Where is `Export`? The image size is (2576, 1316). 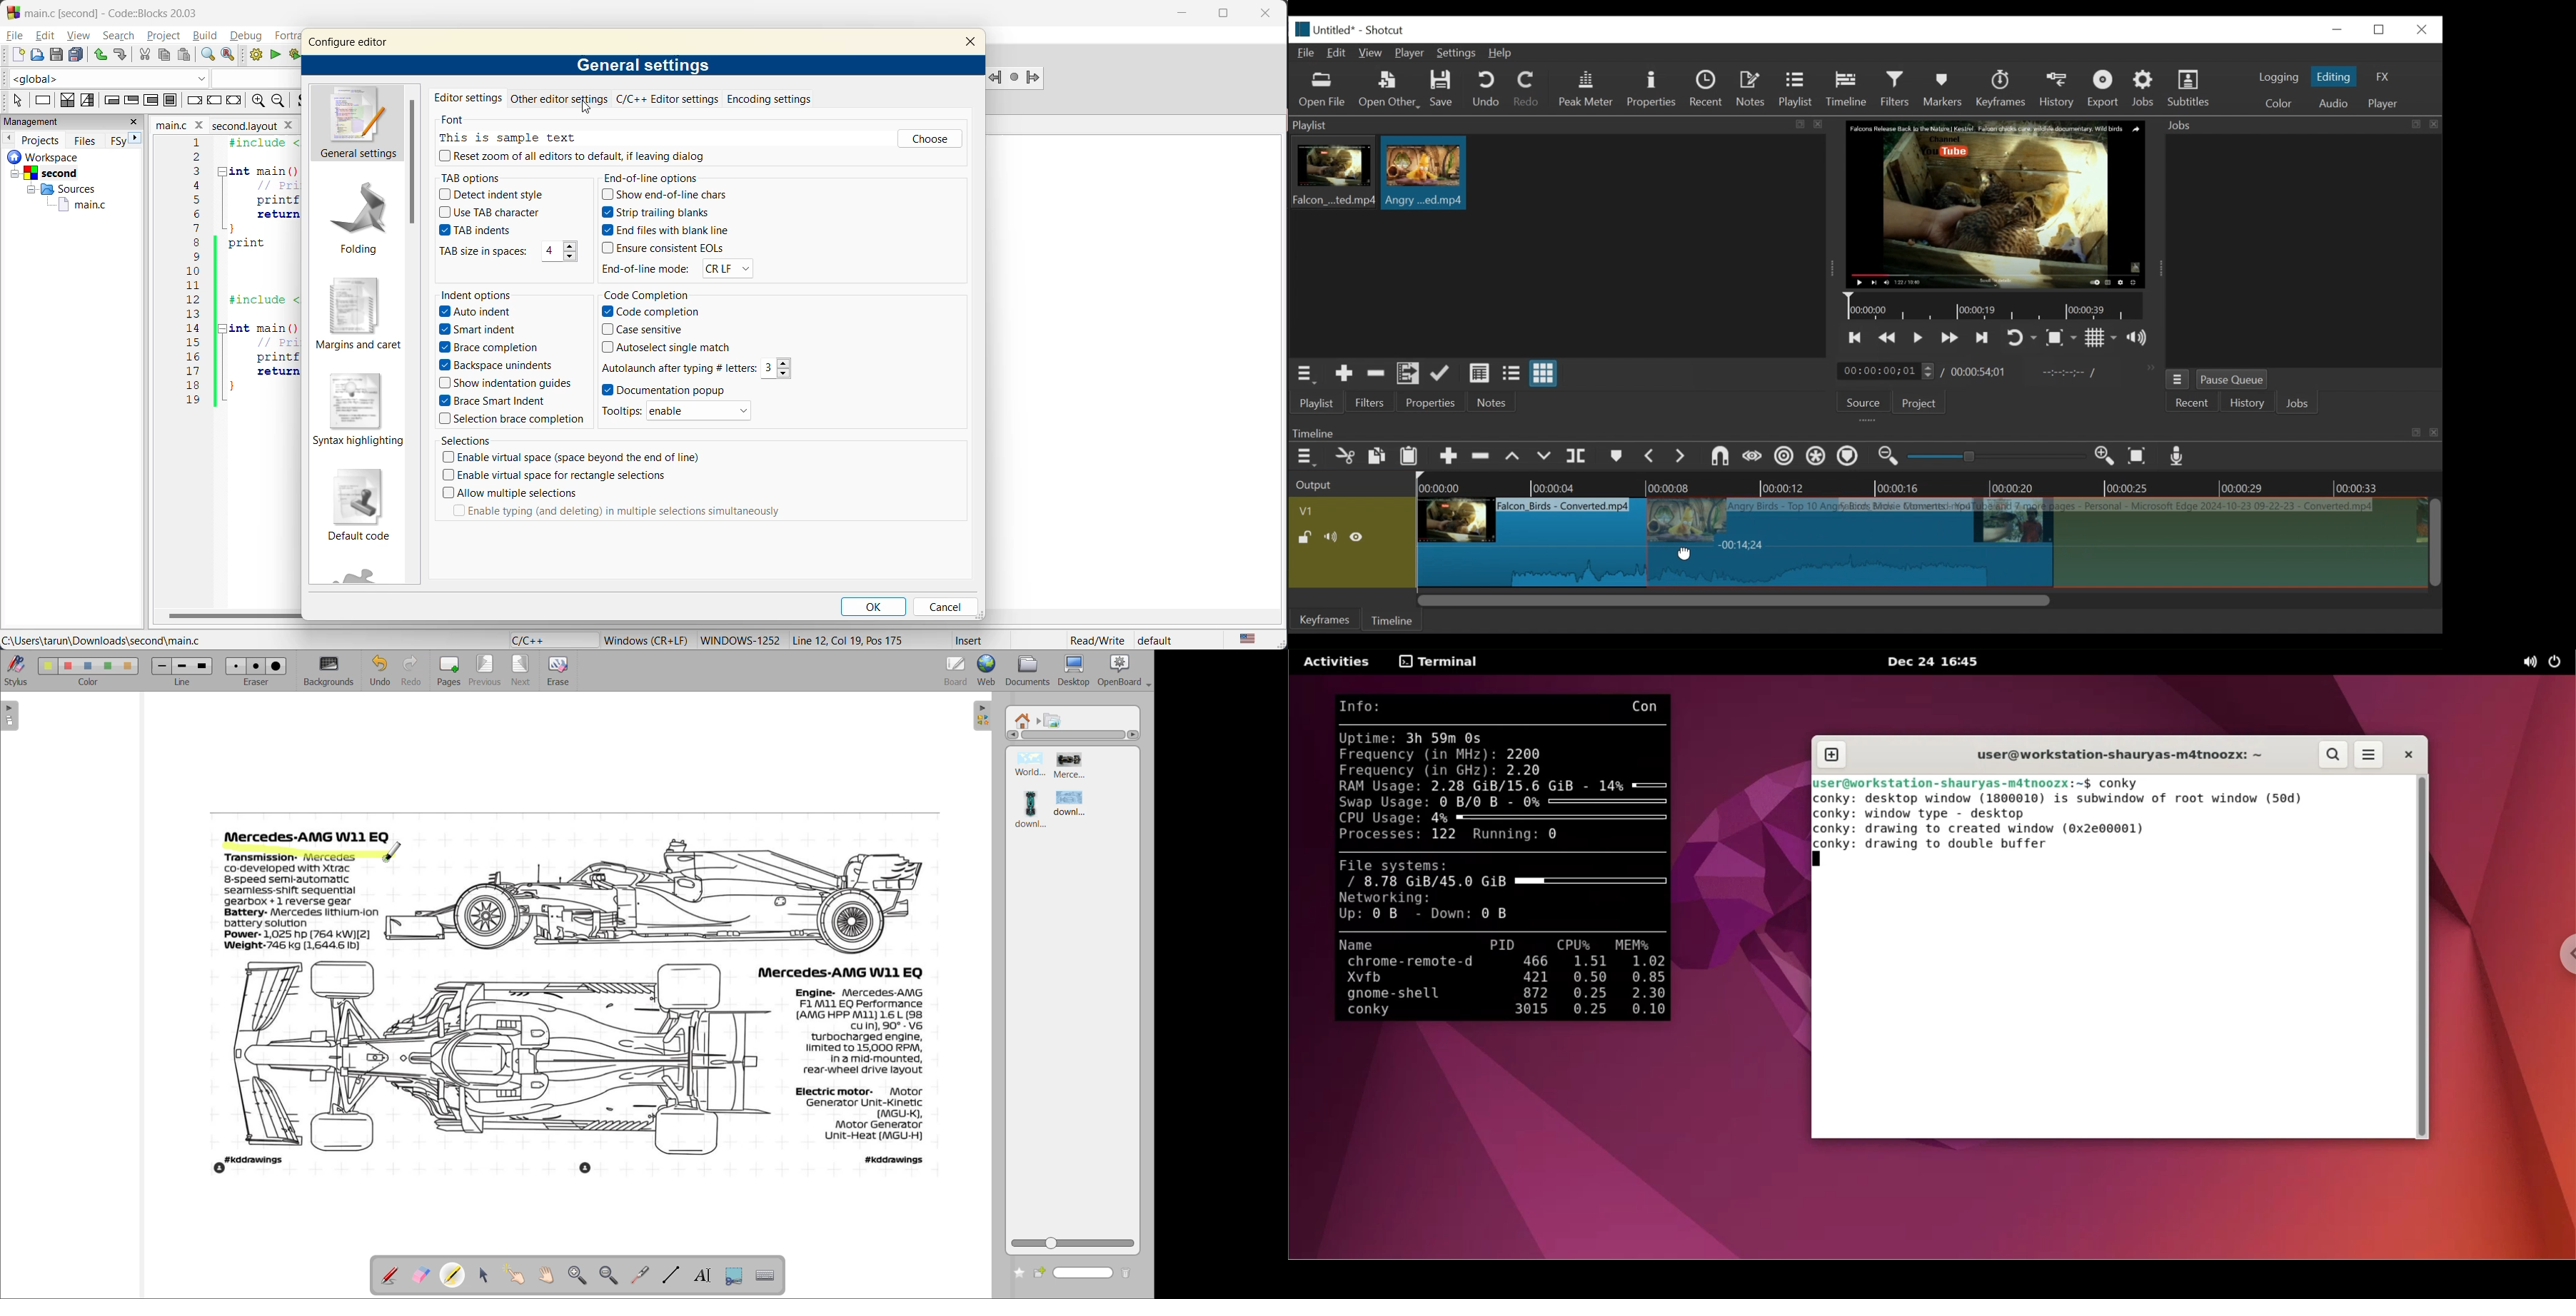 Export is located at coordinates (2106, 90).